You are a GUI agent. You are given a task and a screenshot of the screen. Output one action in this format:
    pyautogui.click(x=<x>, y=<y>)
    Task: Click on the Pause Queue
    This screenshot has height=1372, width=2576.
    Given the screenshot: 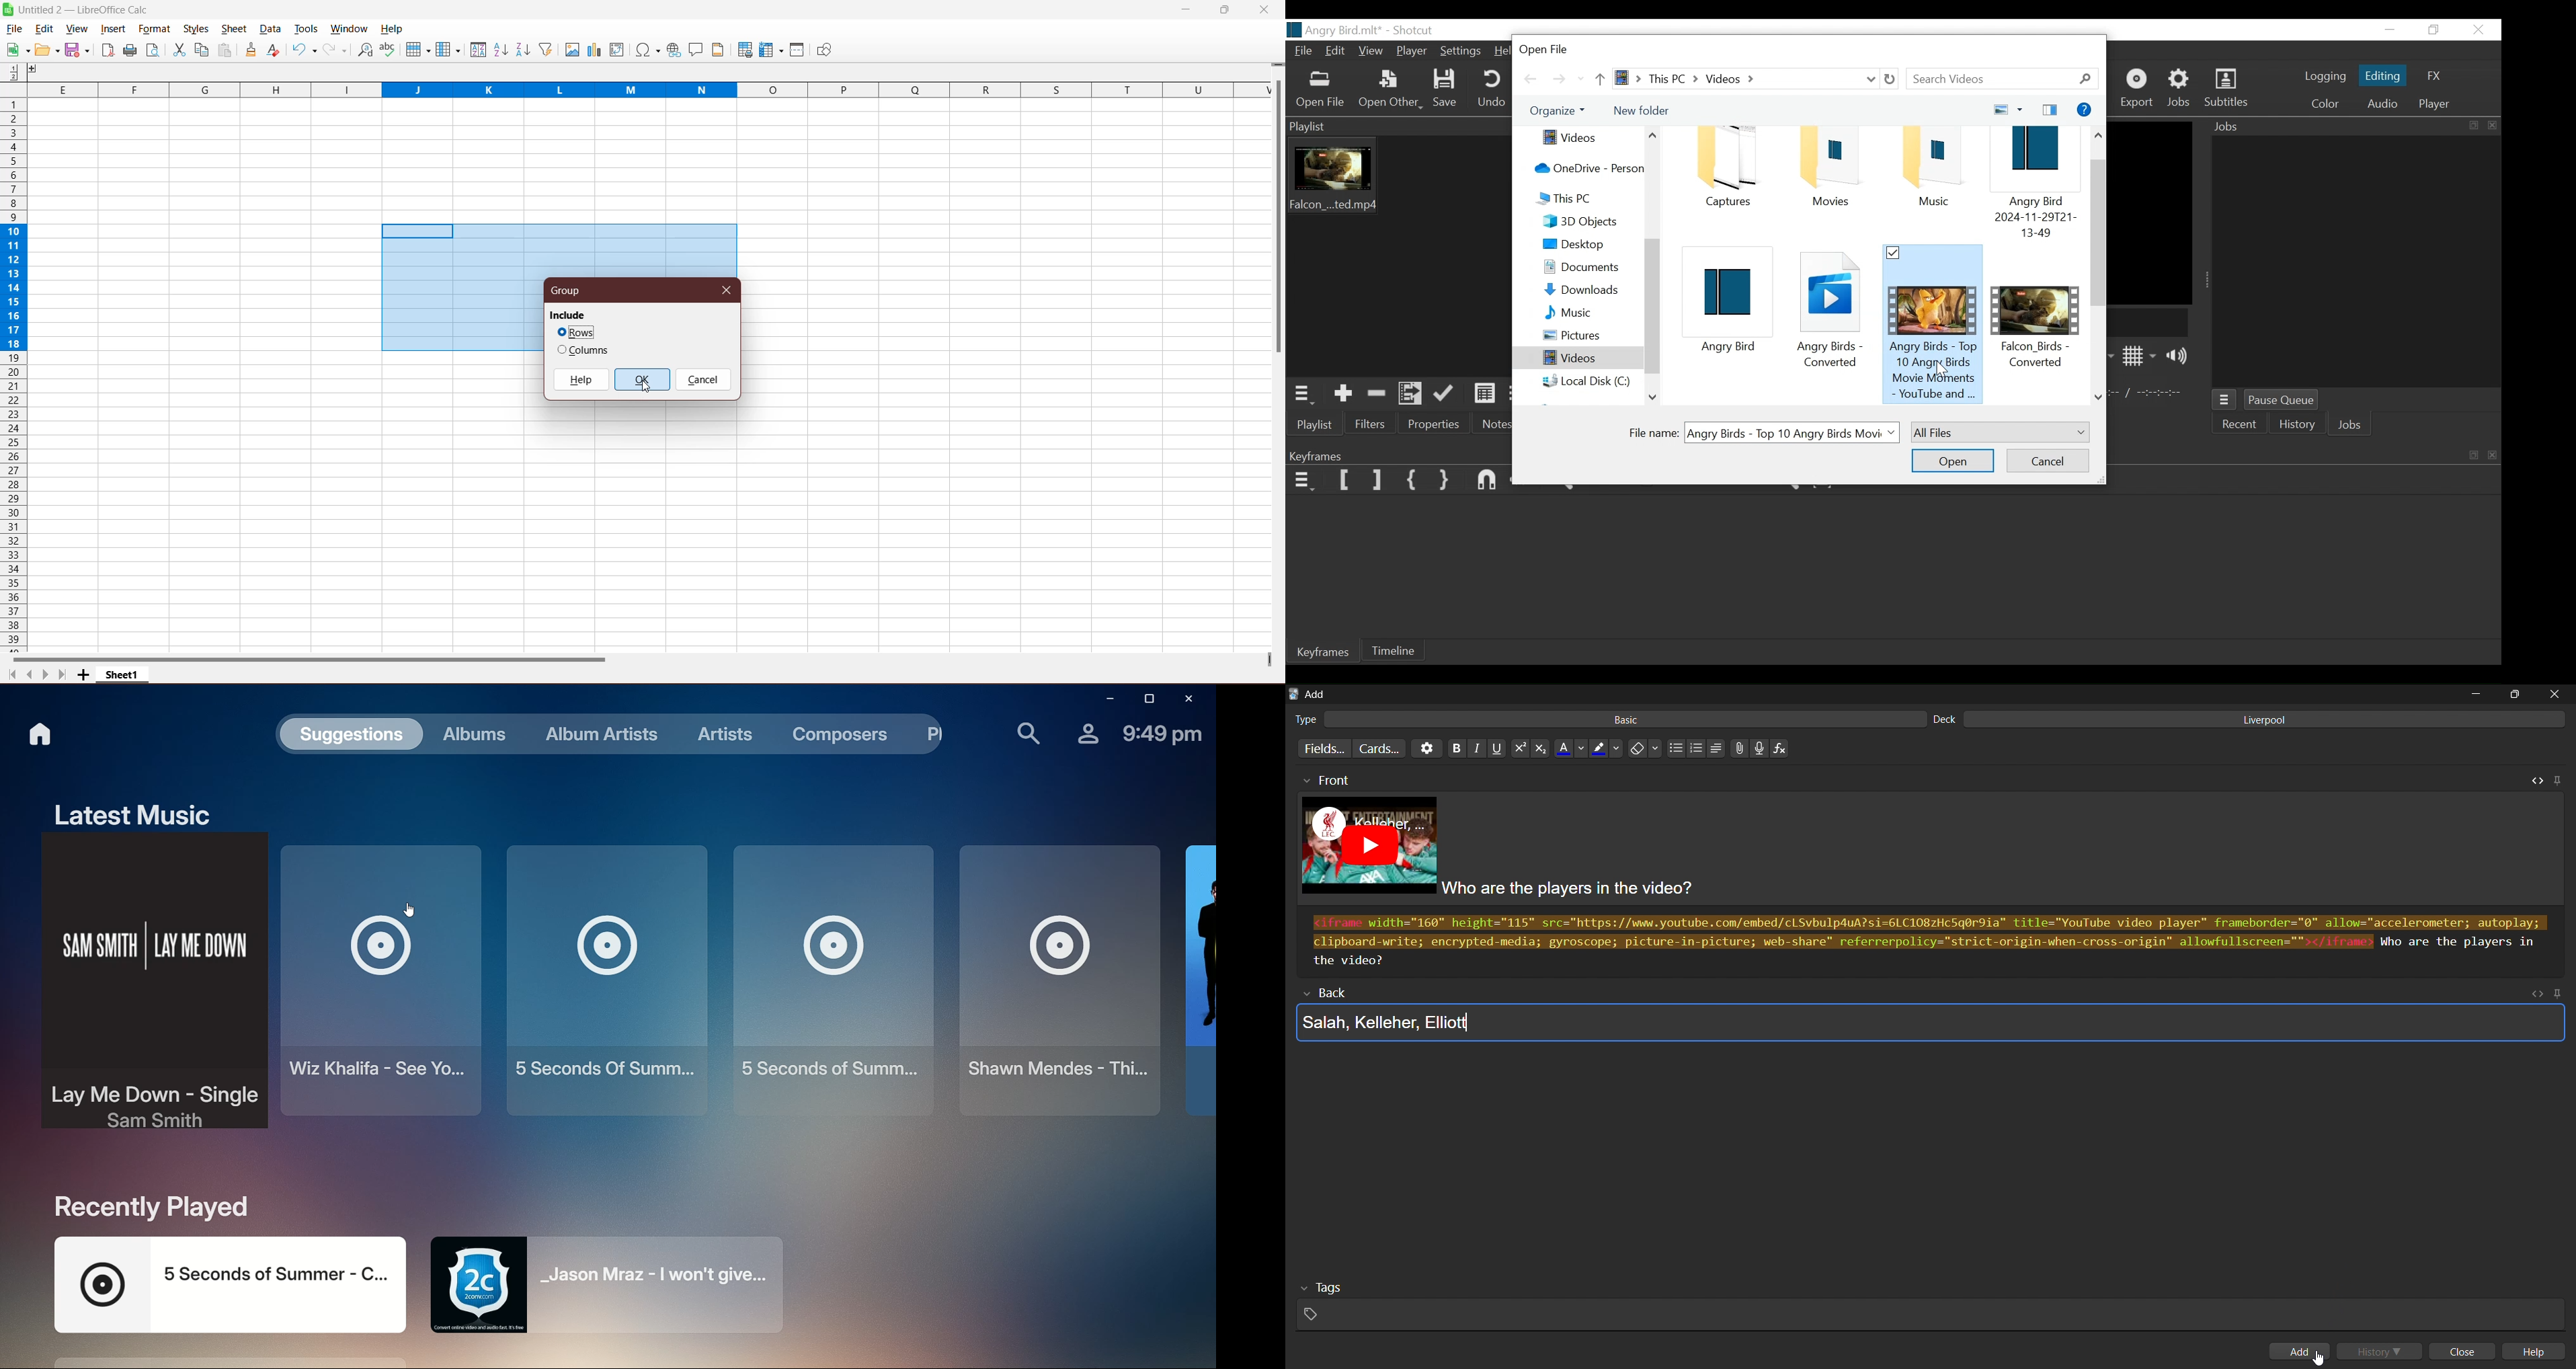 What is the action you would take?
    pyautogui.click(x=2281, y=400)
    